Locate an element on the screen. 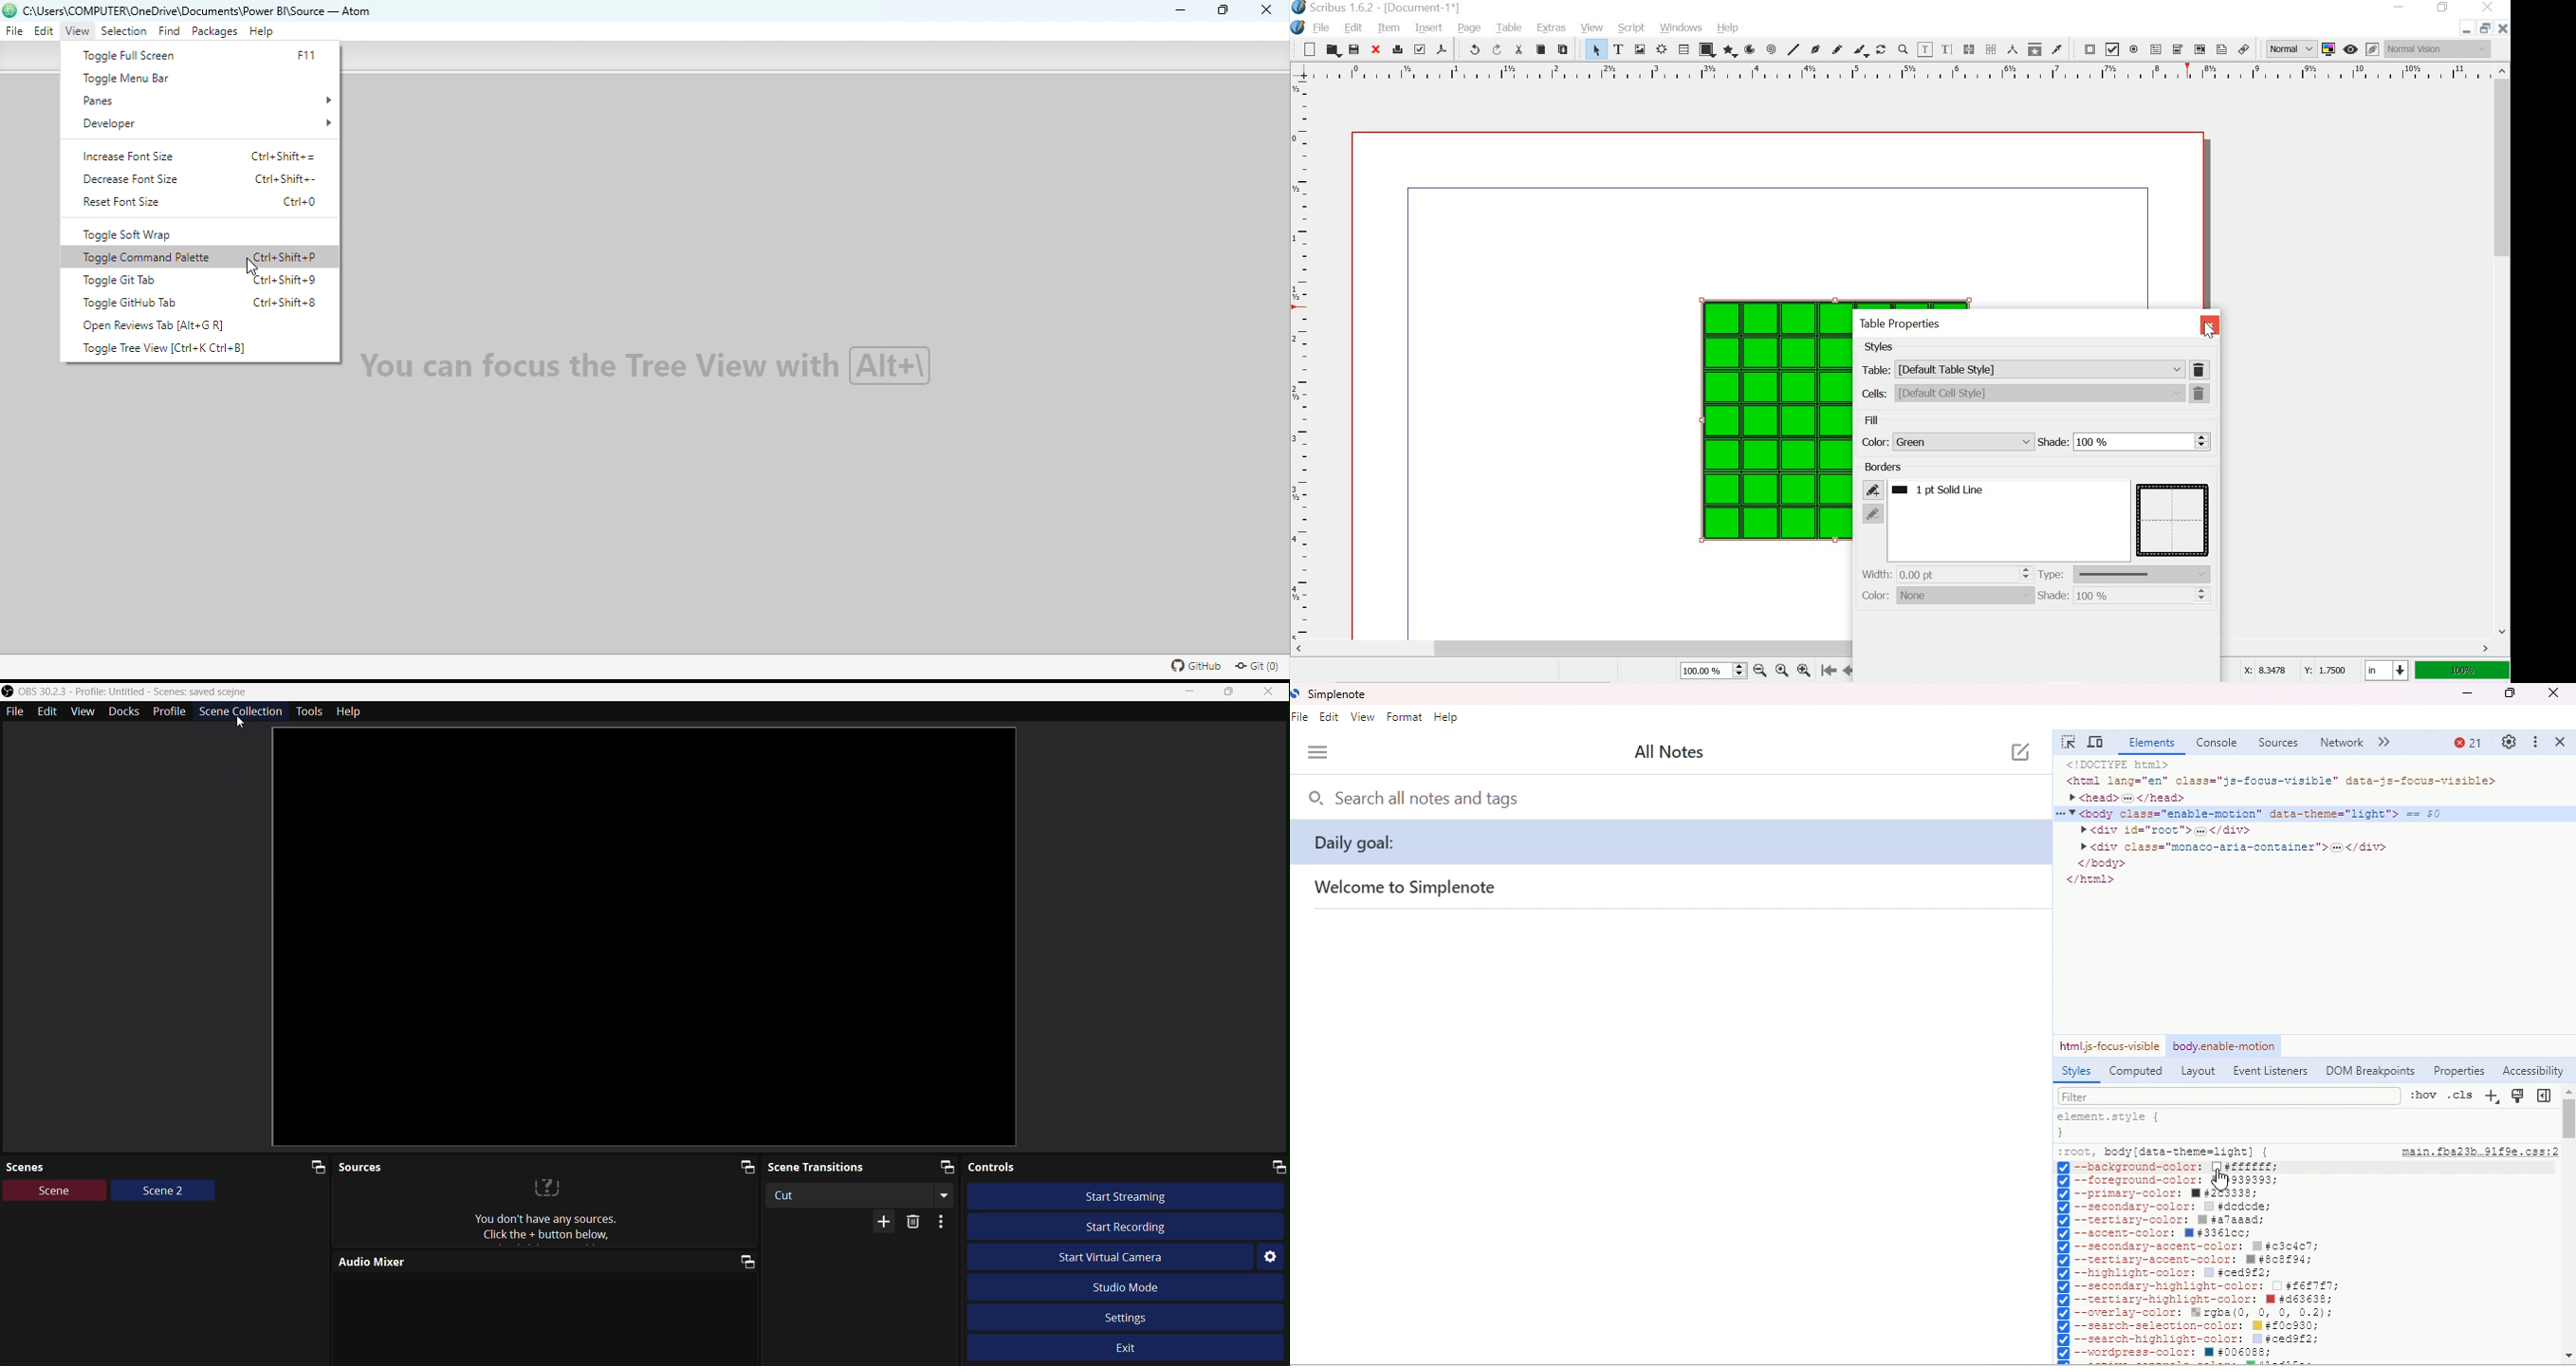 The width and height of the screenshot is (2576, 1372). table is located at coordinates (1509, 27).